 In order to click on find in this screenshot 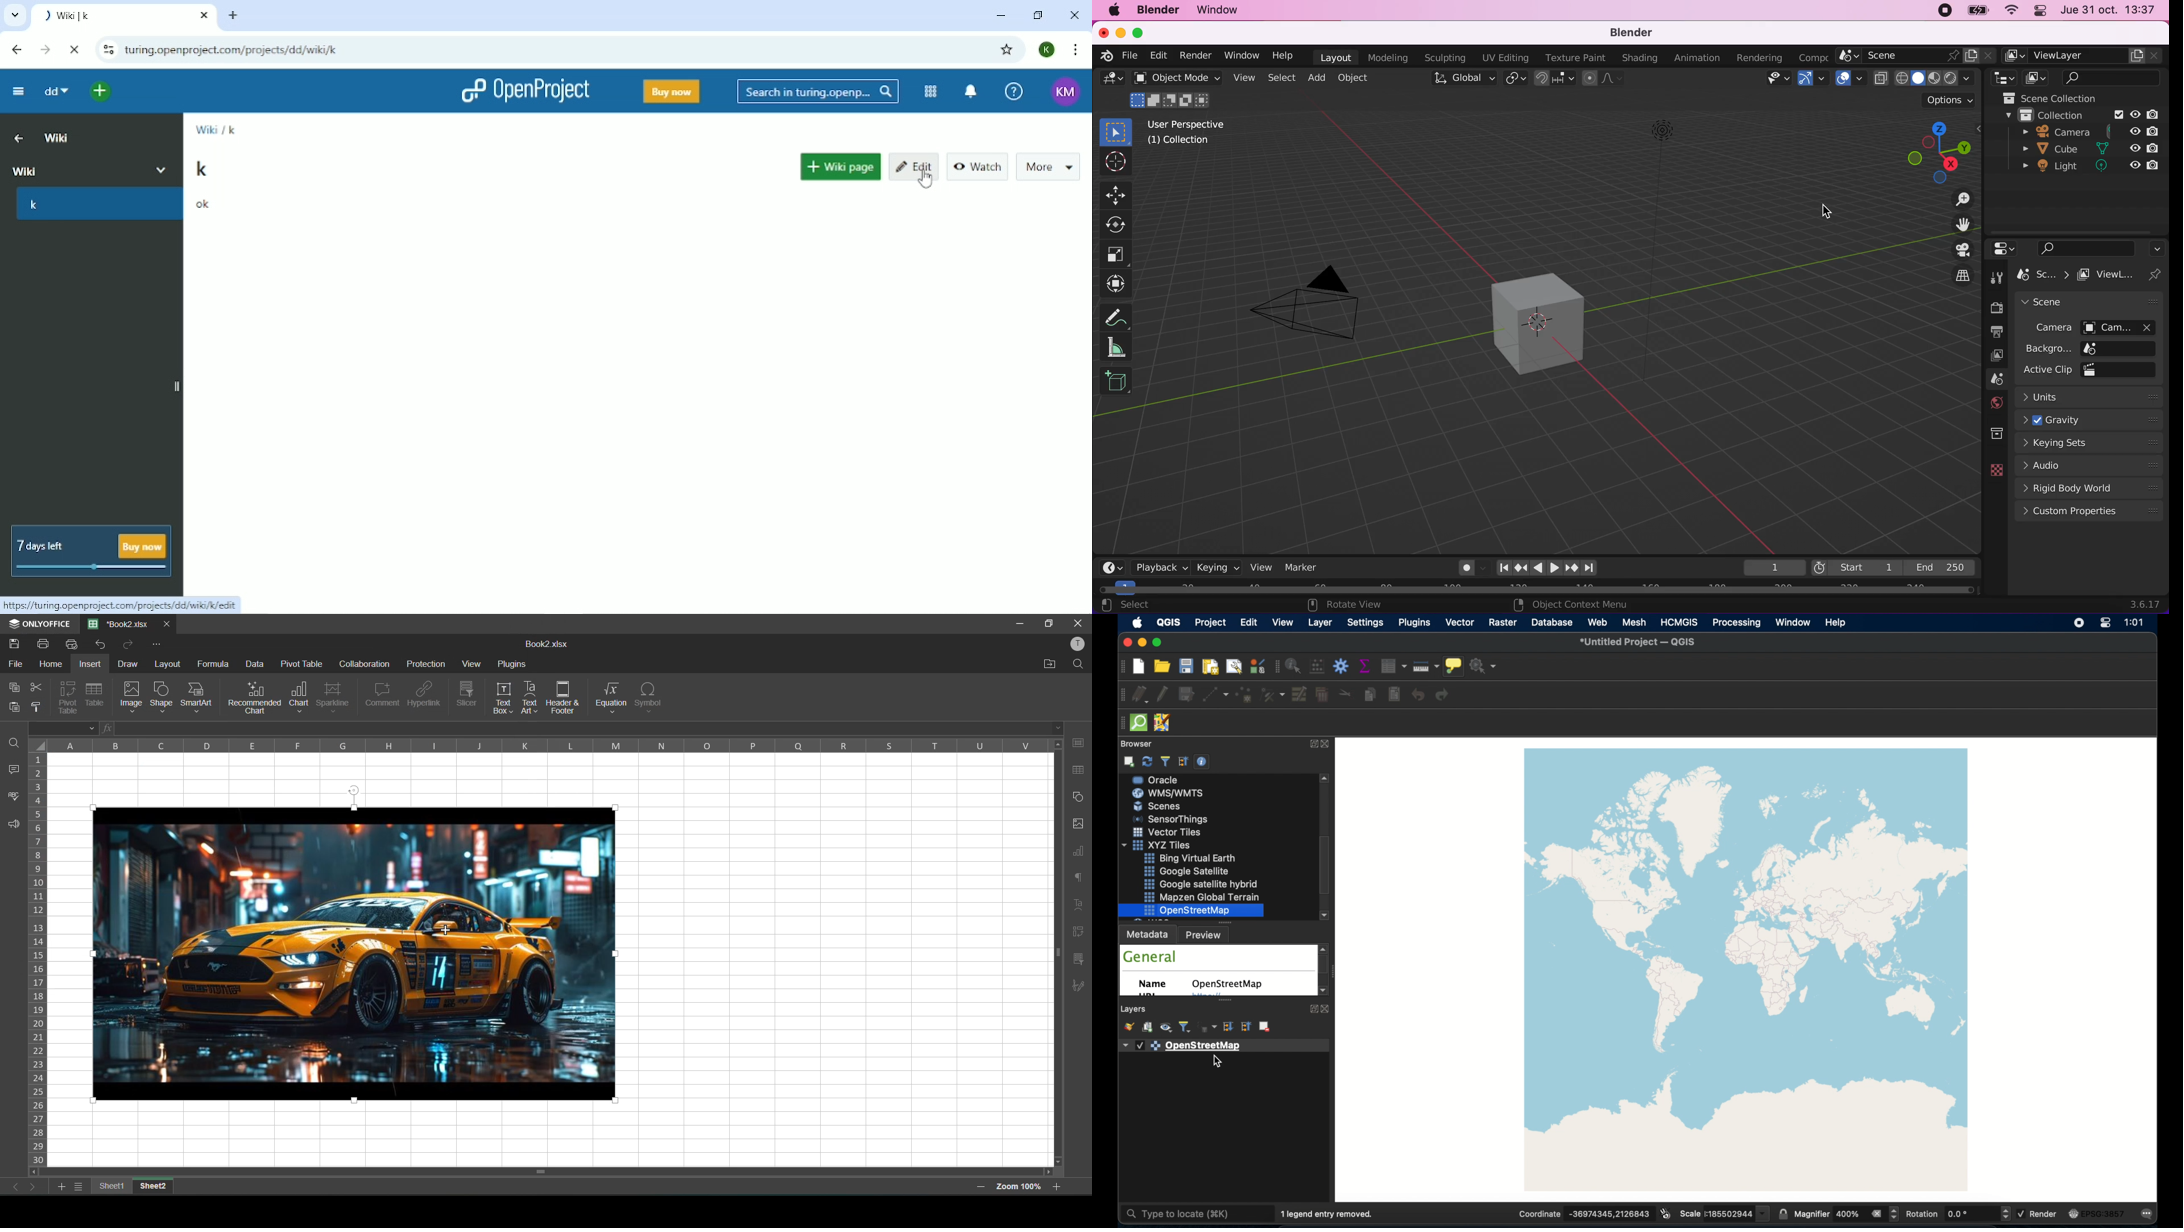, I will do `click(1078, 665)`.